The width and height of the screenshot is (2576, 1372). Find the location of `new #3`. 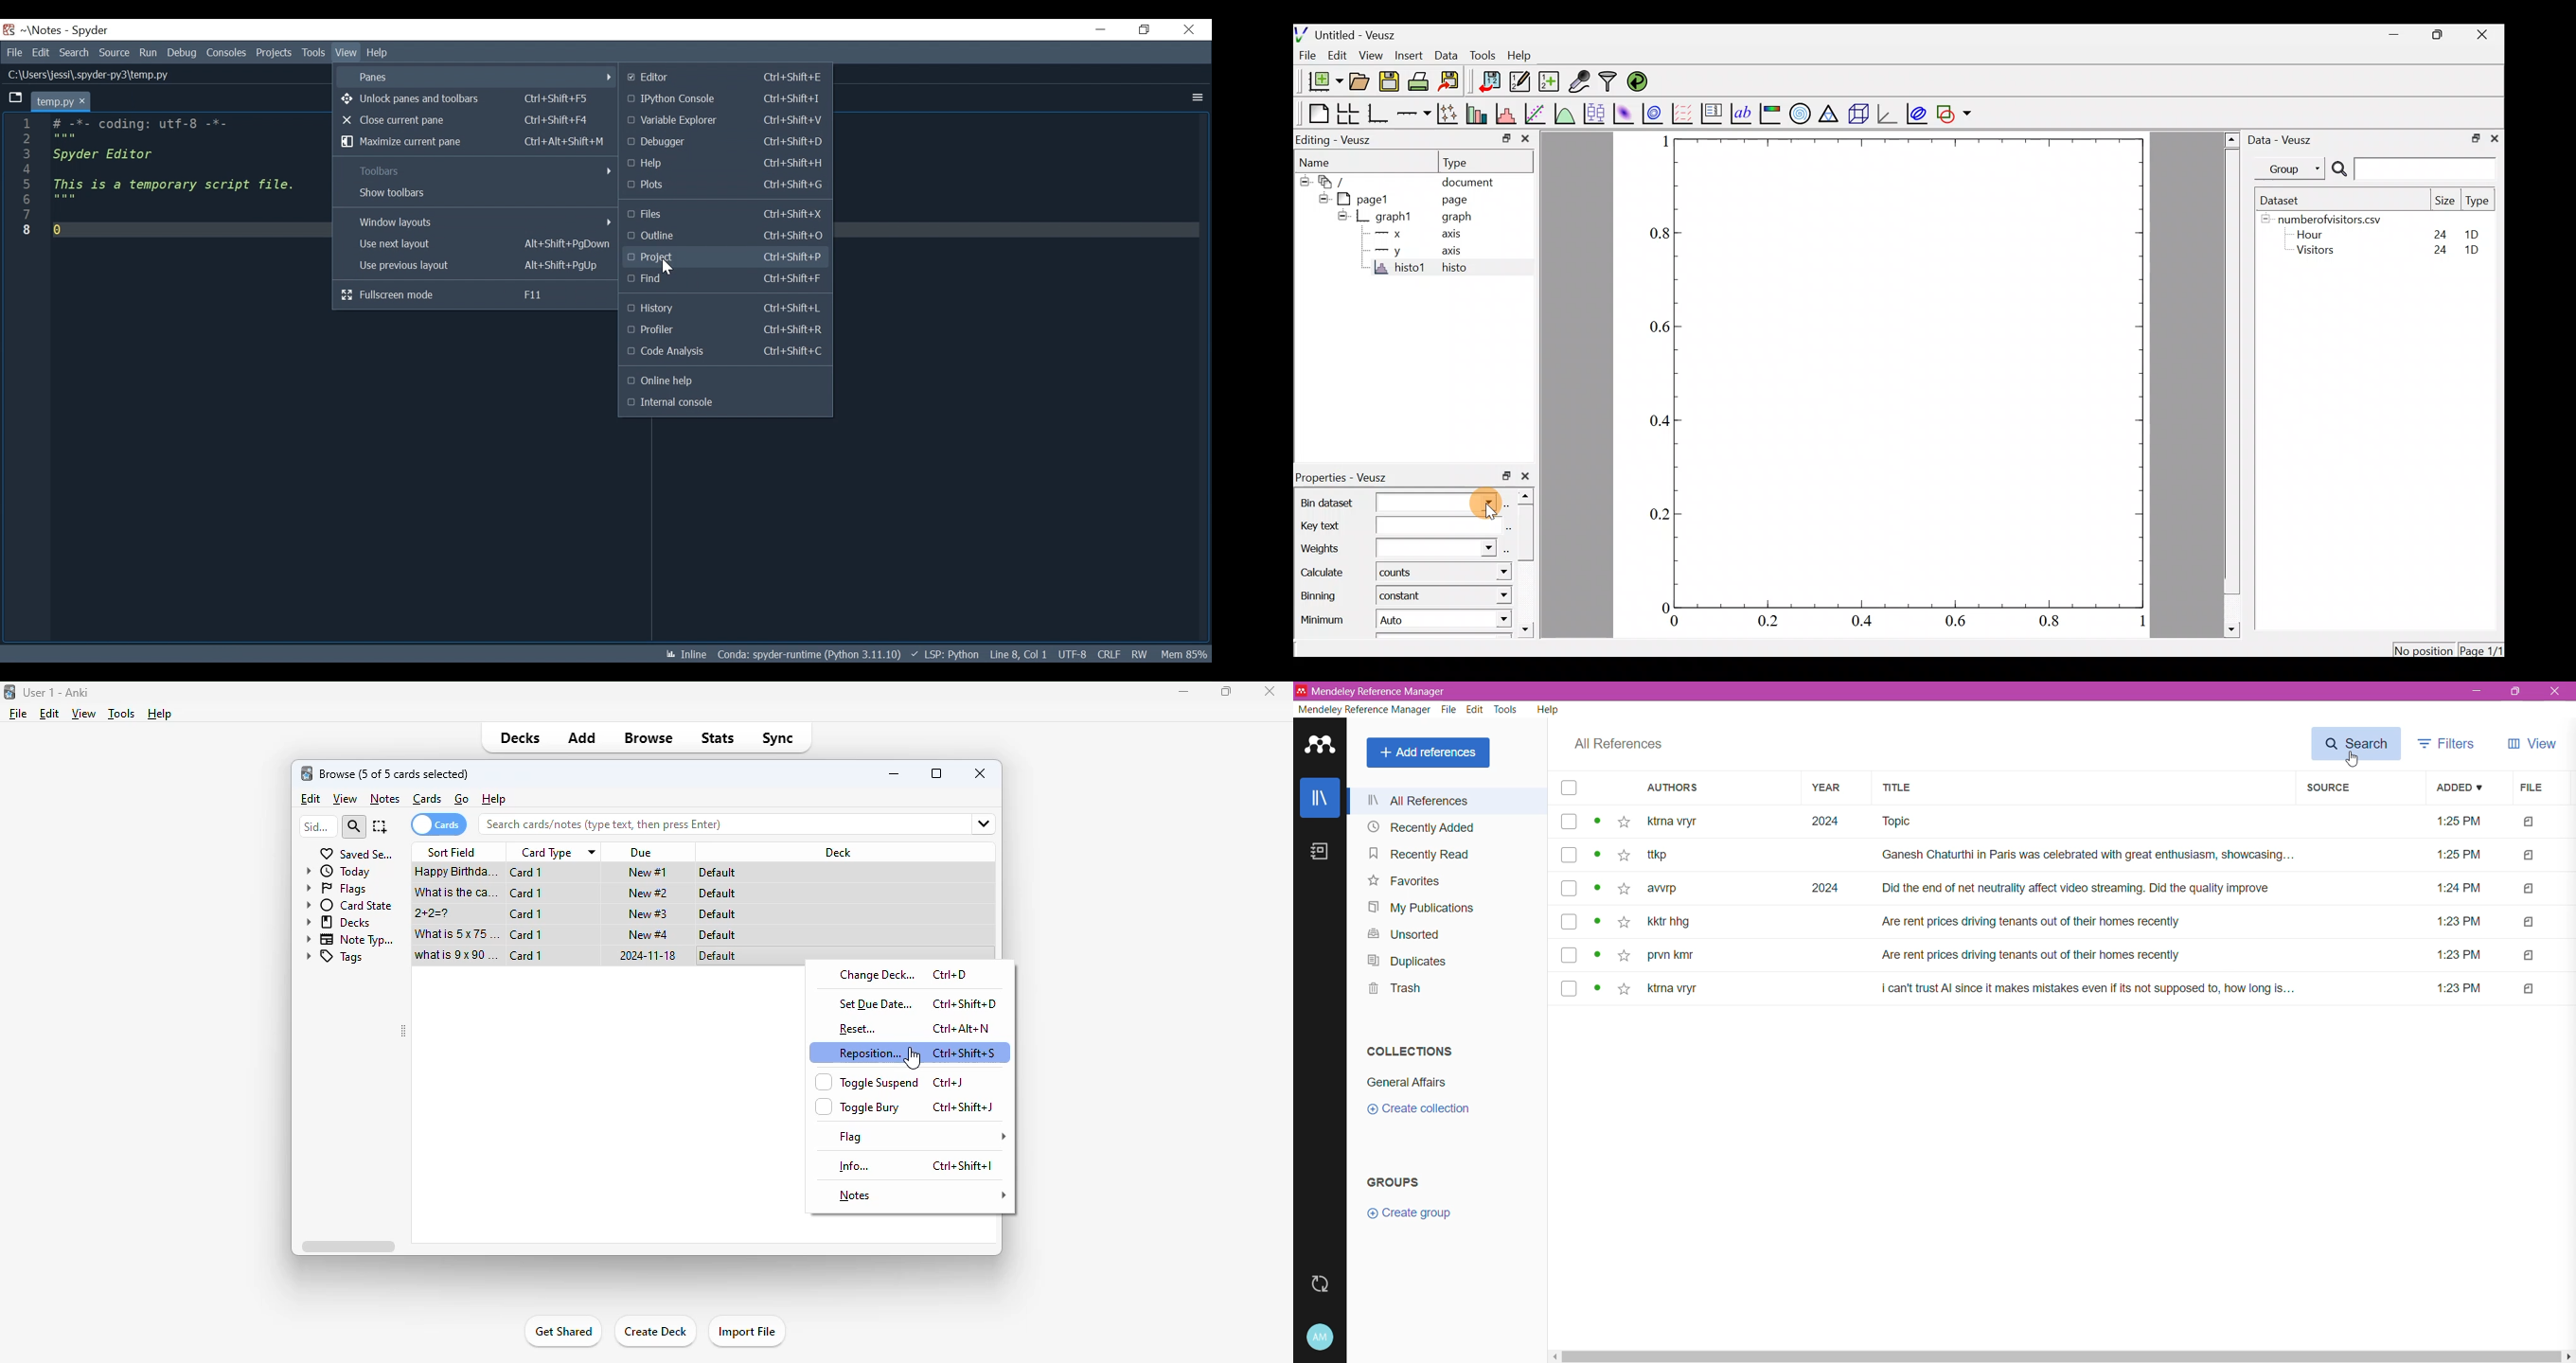

new #3 is located at coordinates (648, 913).